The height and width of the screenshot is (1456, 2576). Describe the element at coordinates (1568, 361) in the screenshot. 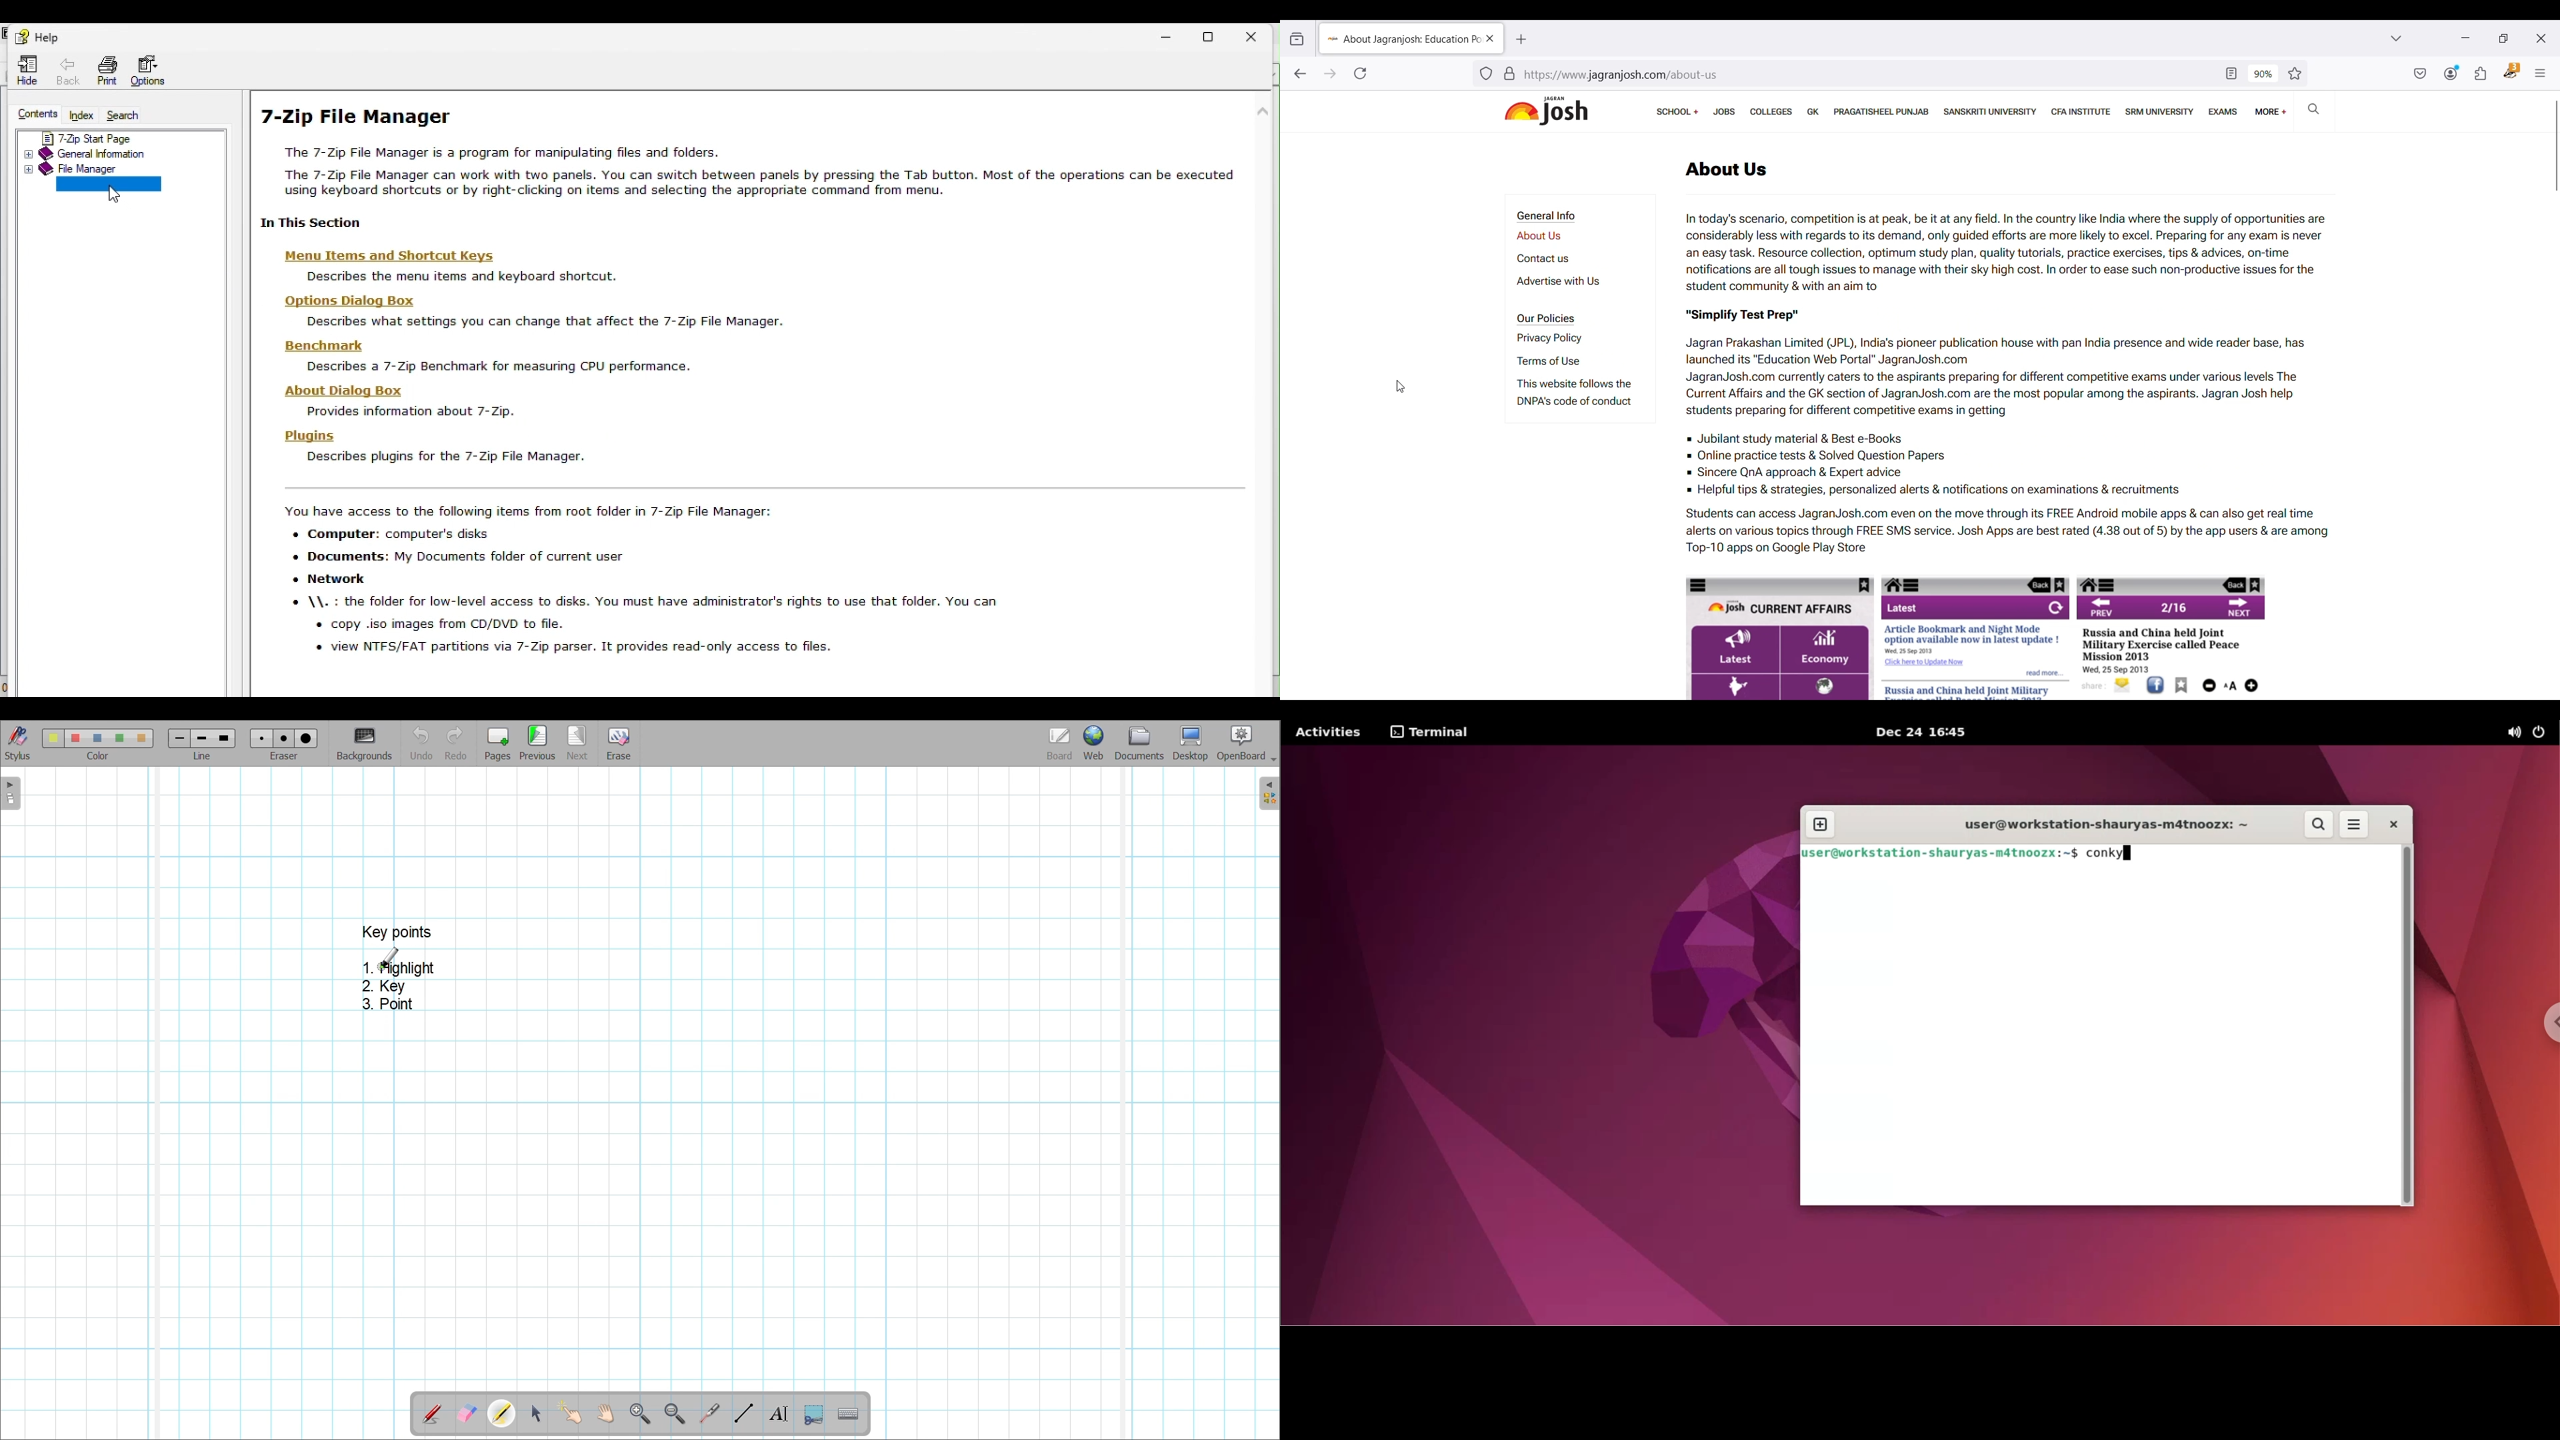

I see `Terms of use page` at that location.